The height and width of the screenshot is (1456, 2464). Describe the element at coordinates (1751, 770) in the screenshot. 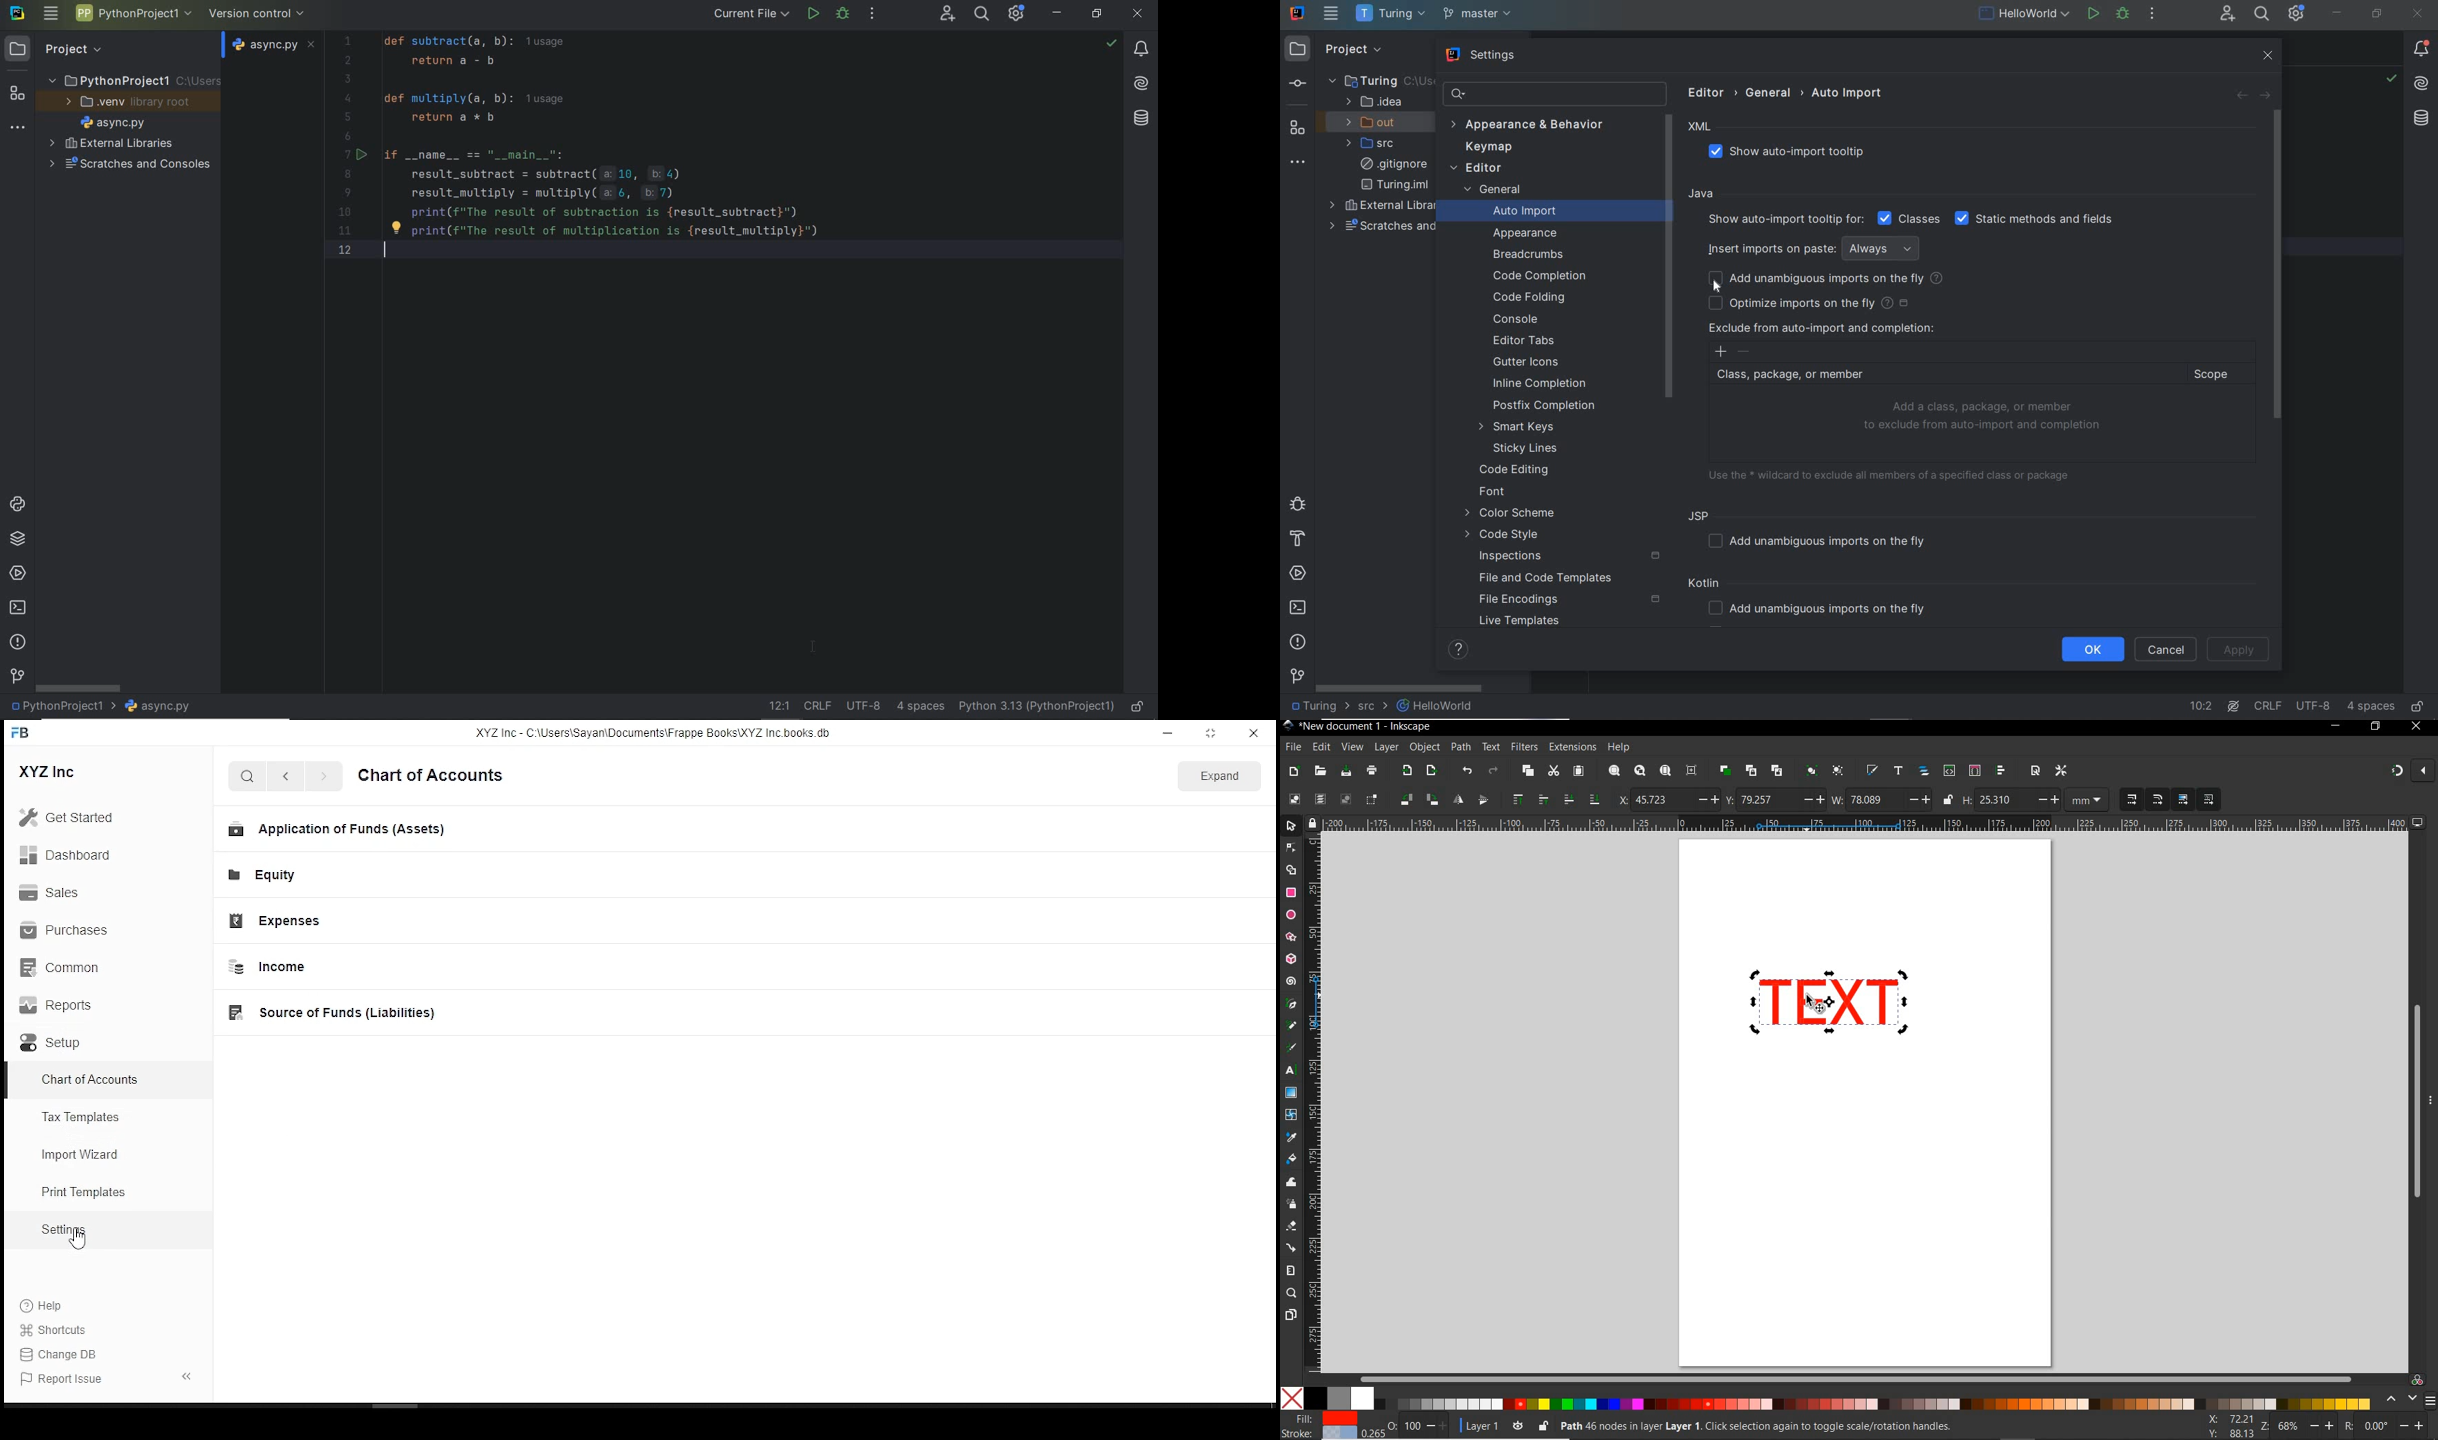

I see `CREATE CLONE` at that location.